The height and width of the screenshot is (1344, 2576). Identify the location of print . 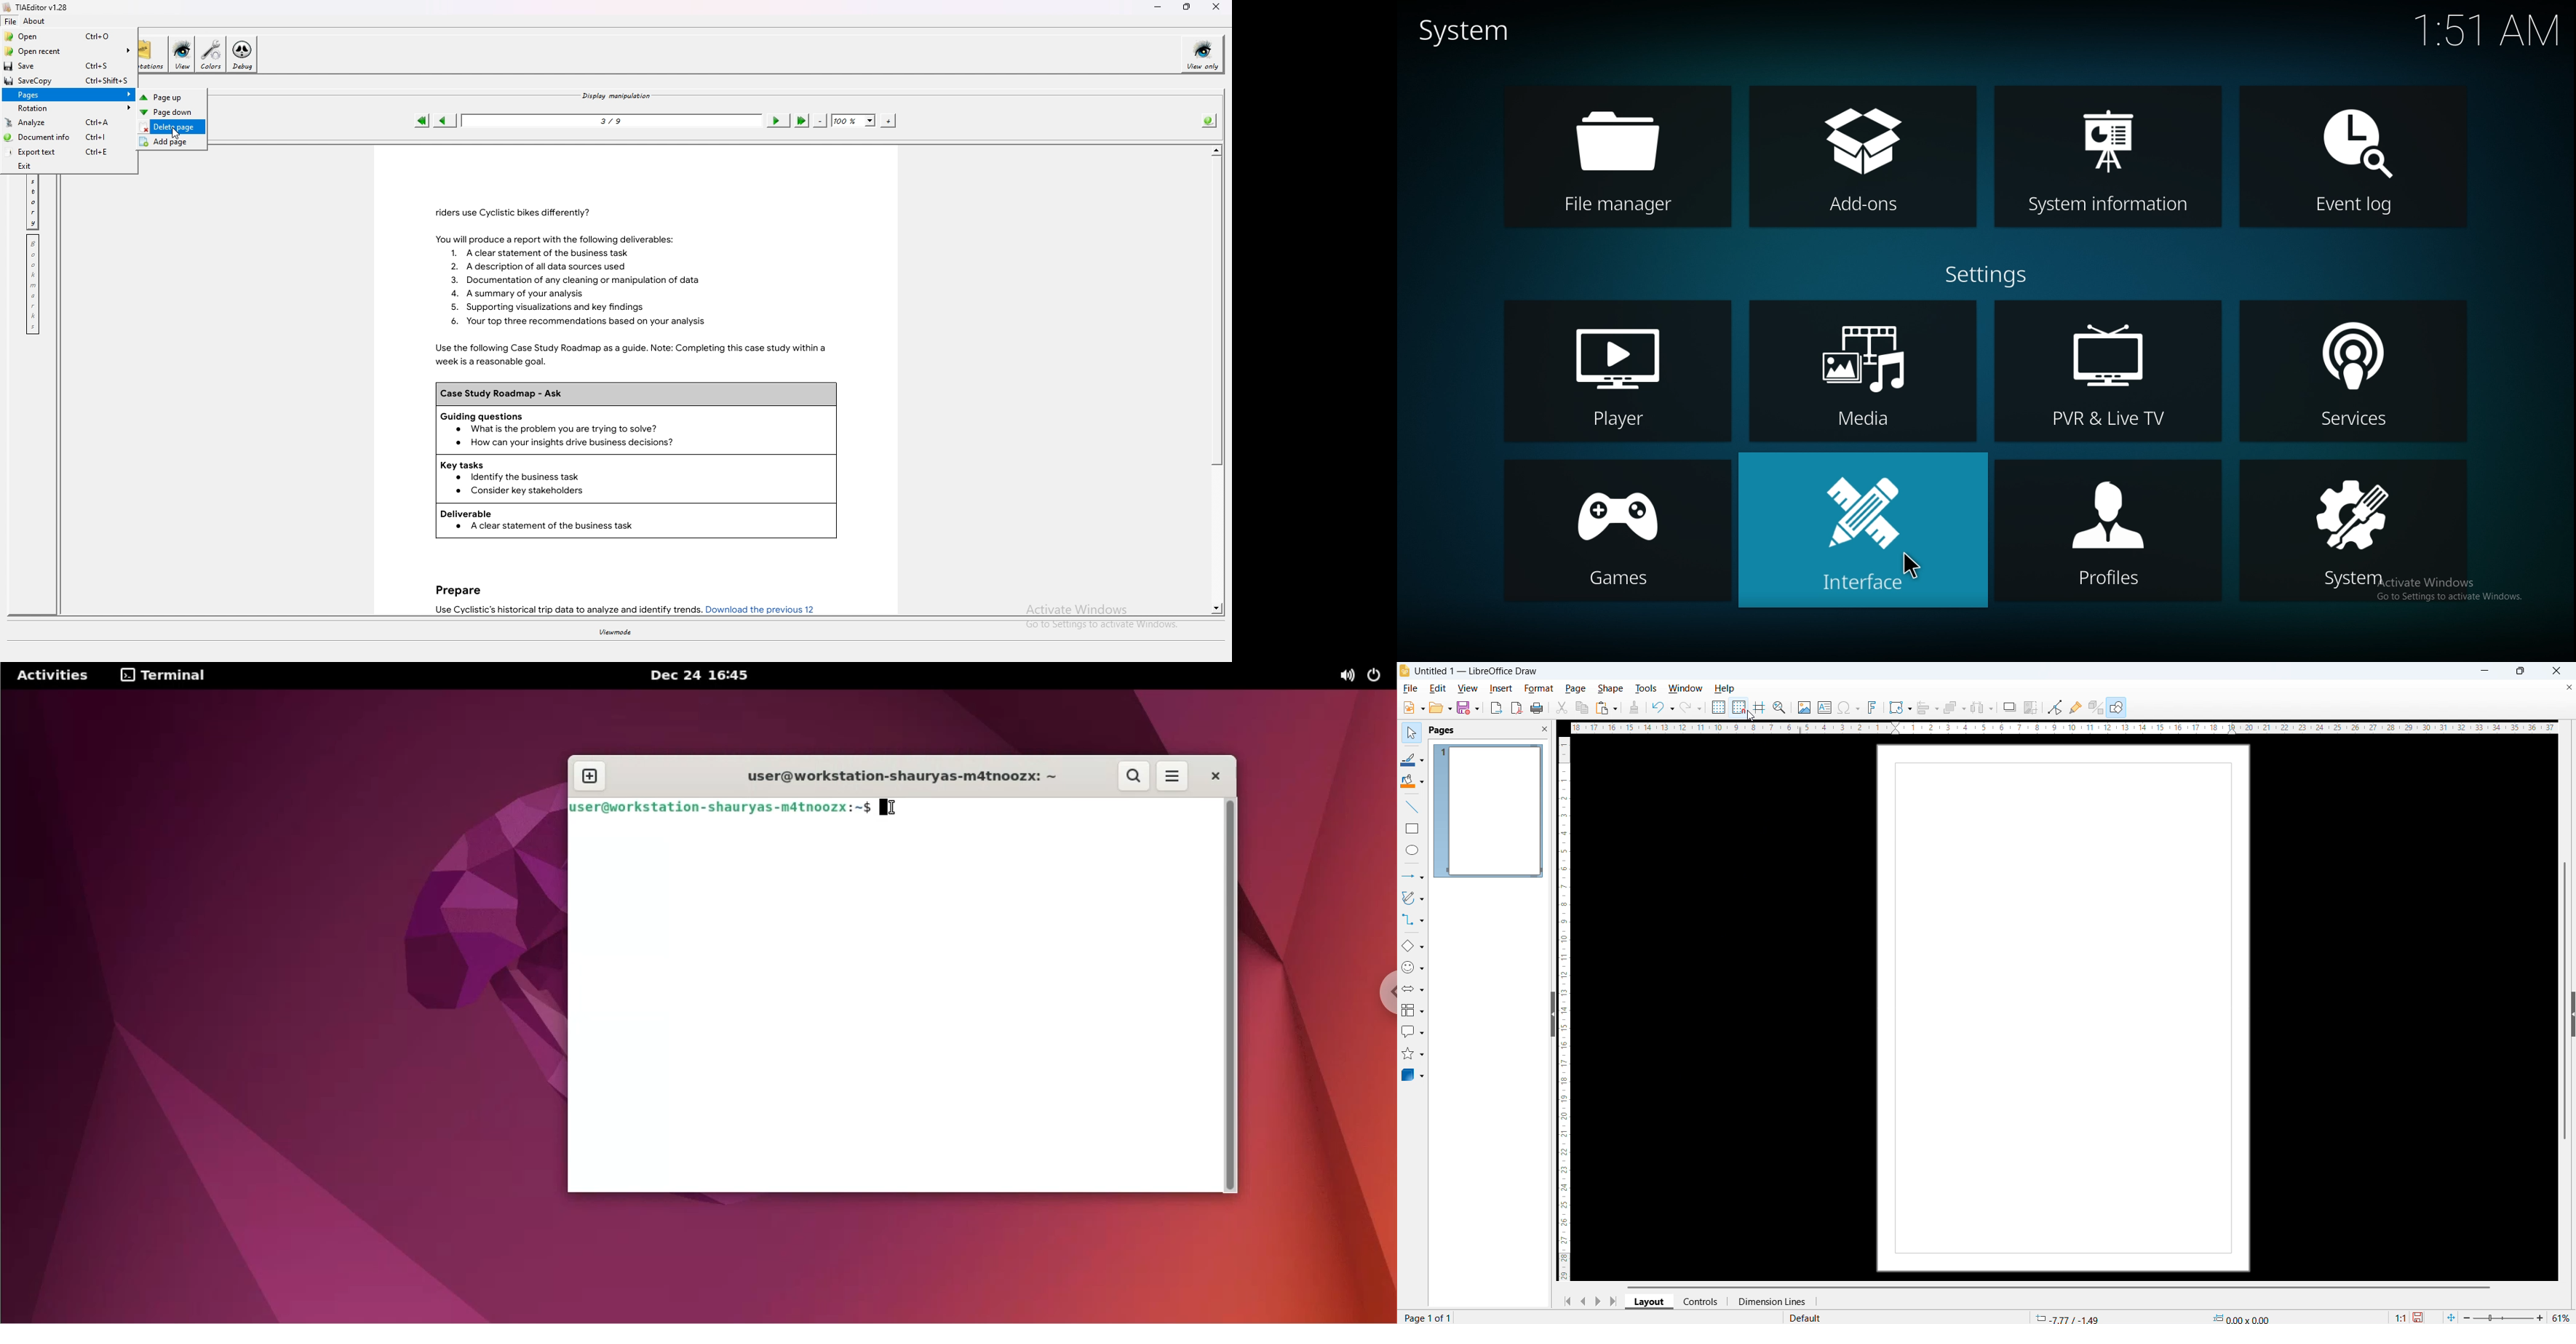
(1537, 708).